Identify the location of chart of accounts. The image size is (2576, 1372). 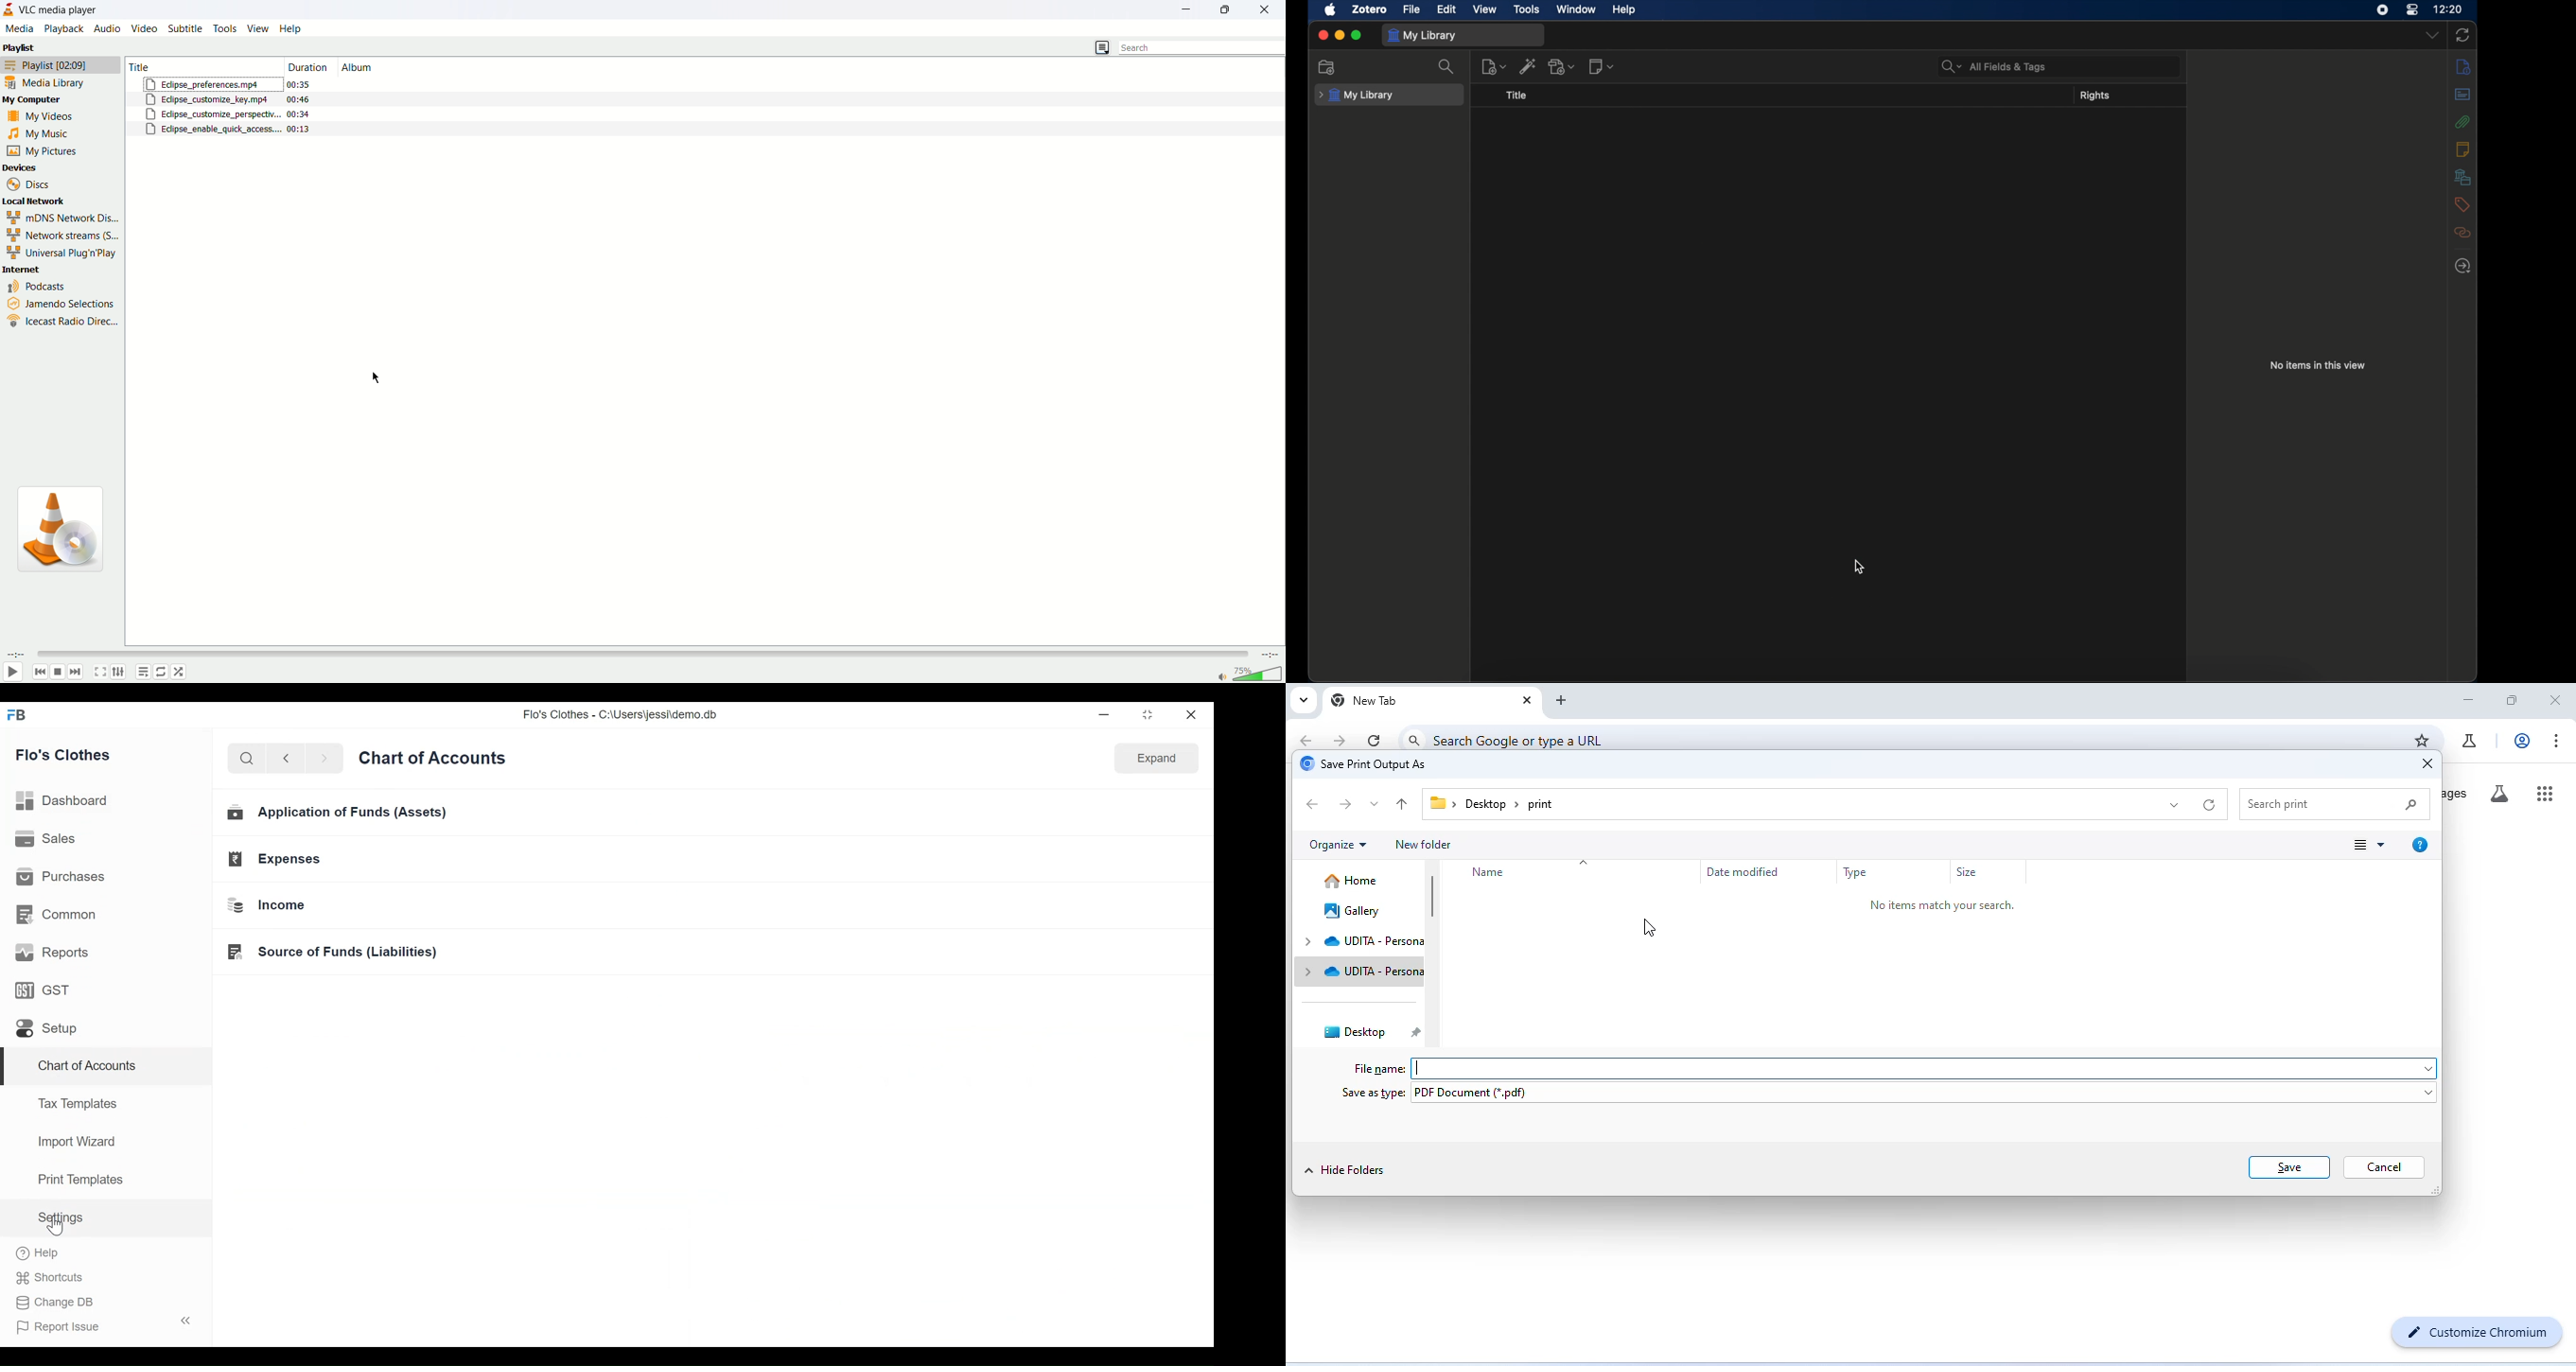
(89, 1066).